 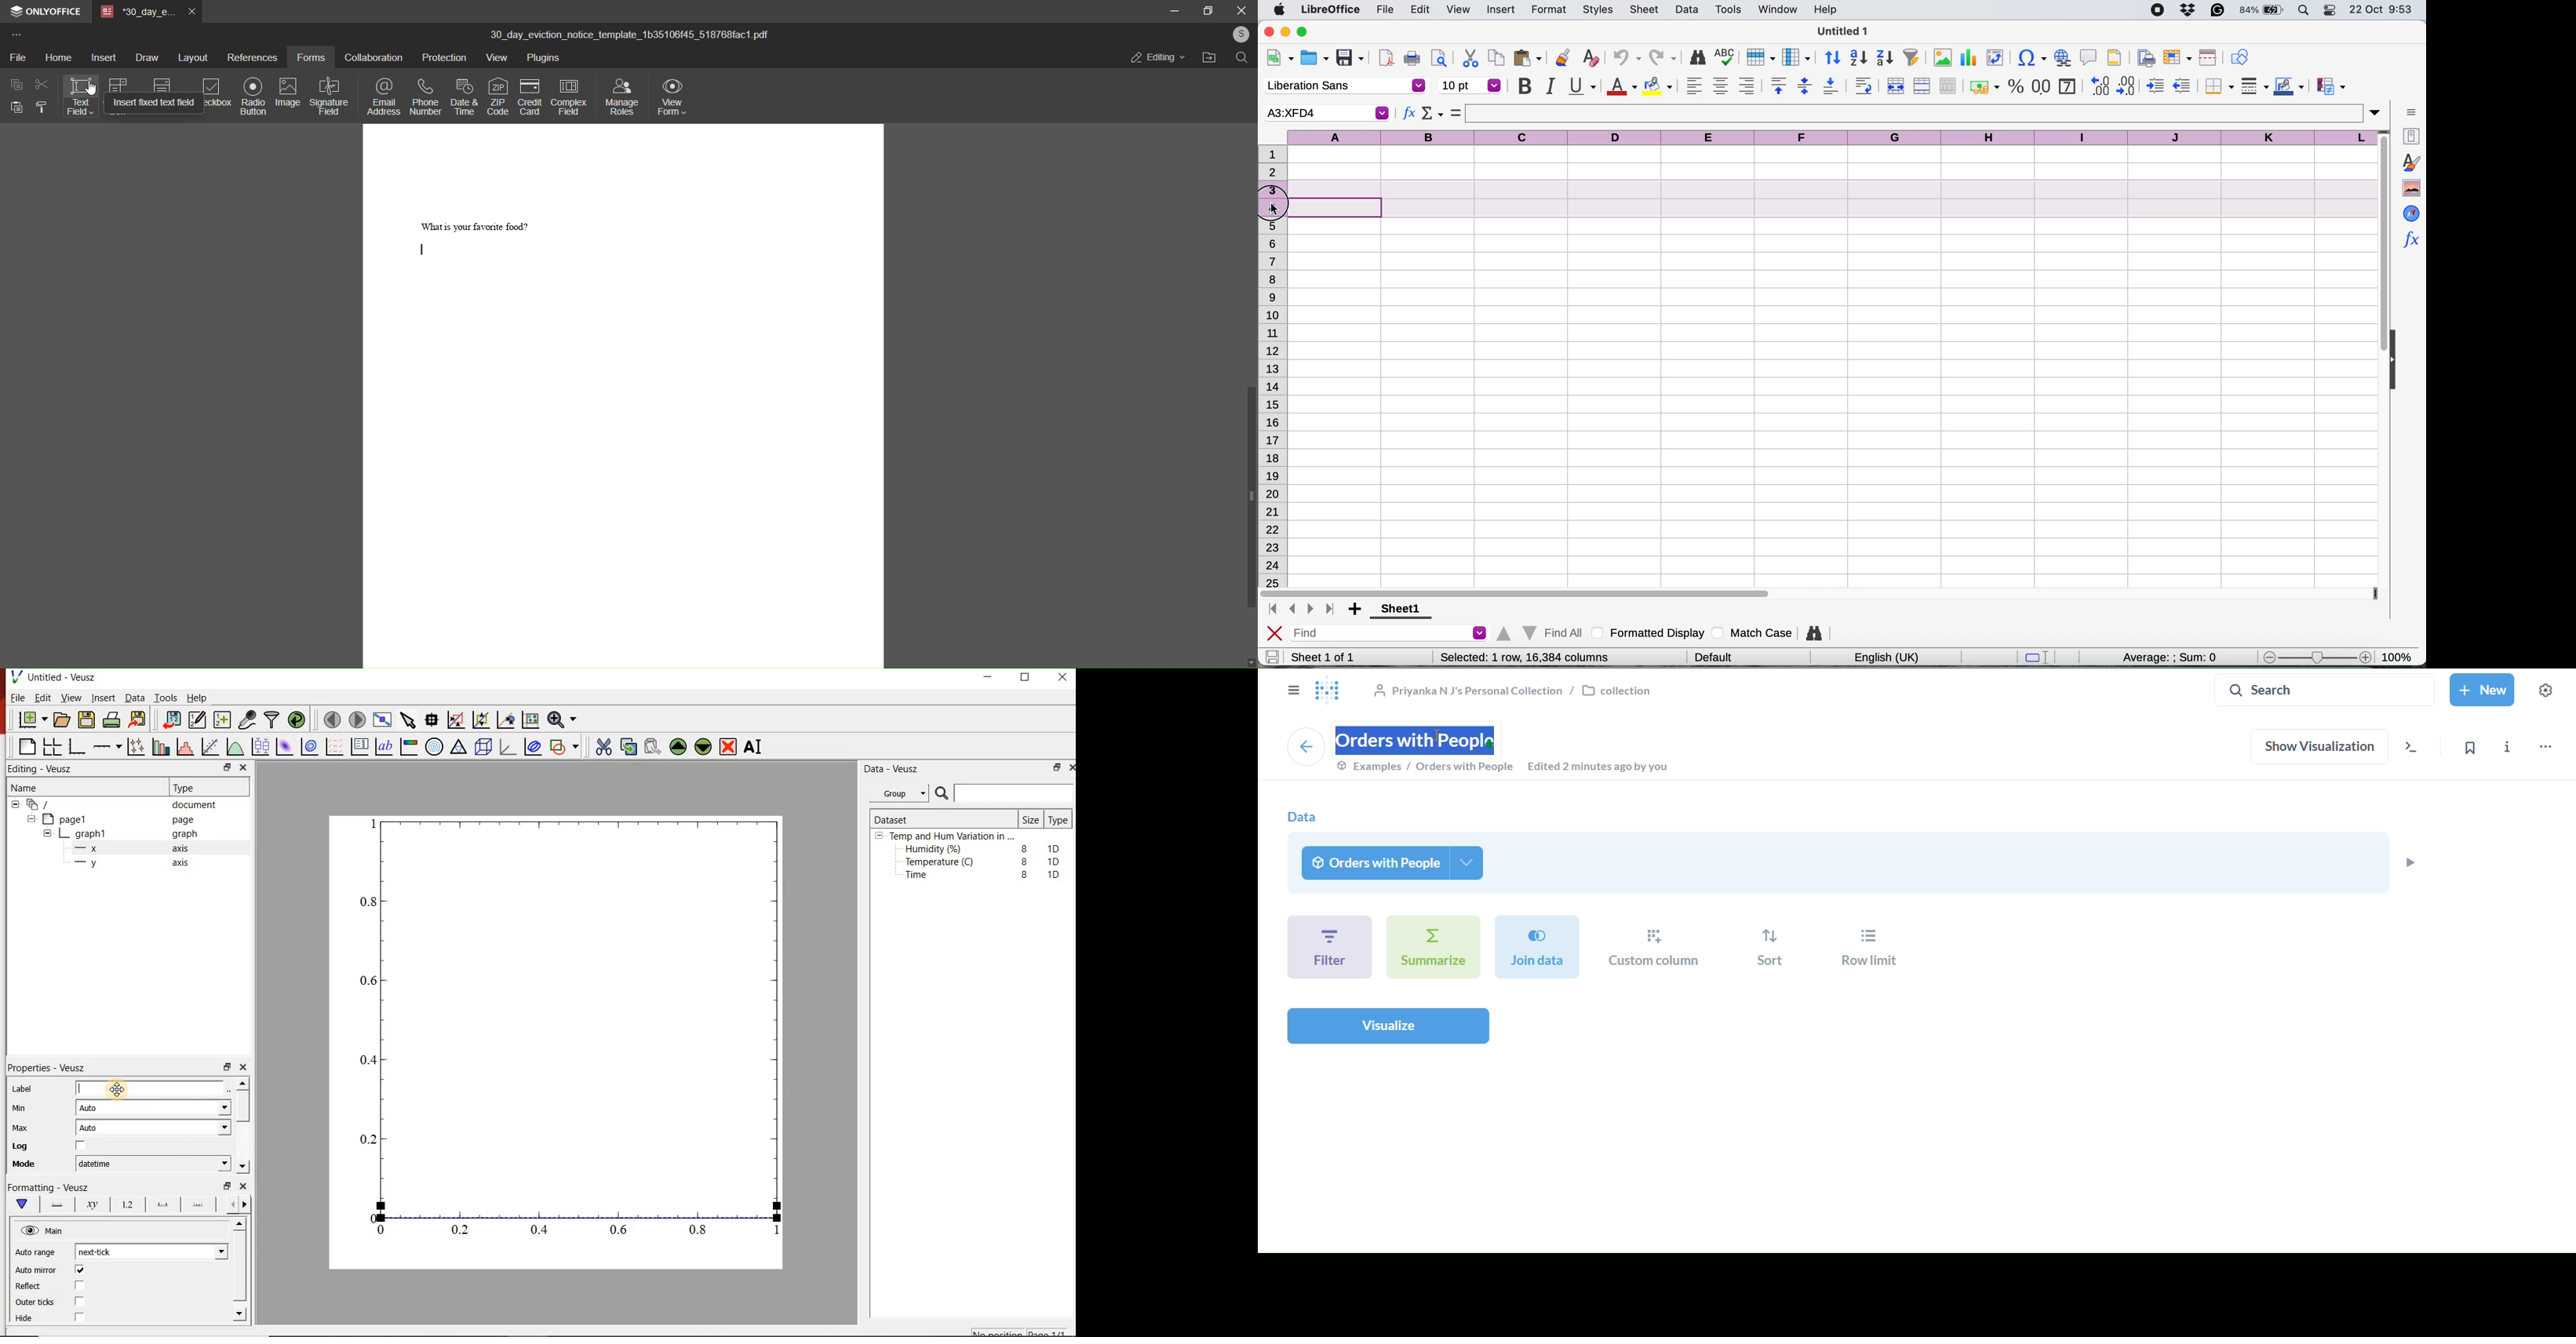 What do you see at coordinates (1323, 657) in the screenshot?
I see `sheet 1 of 1` at bounding box center [1323, 657].